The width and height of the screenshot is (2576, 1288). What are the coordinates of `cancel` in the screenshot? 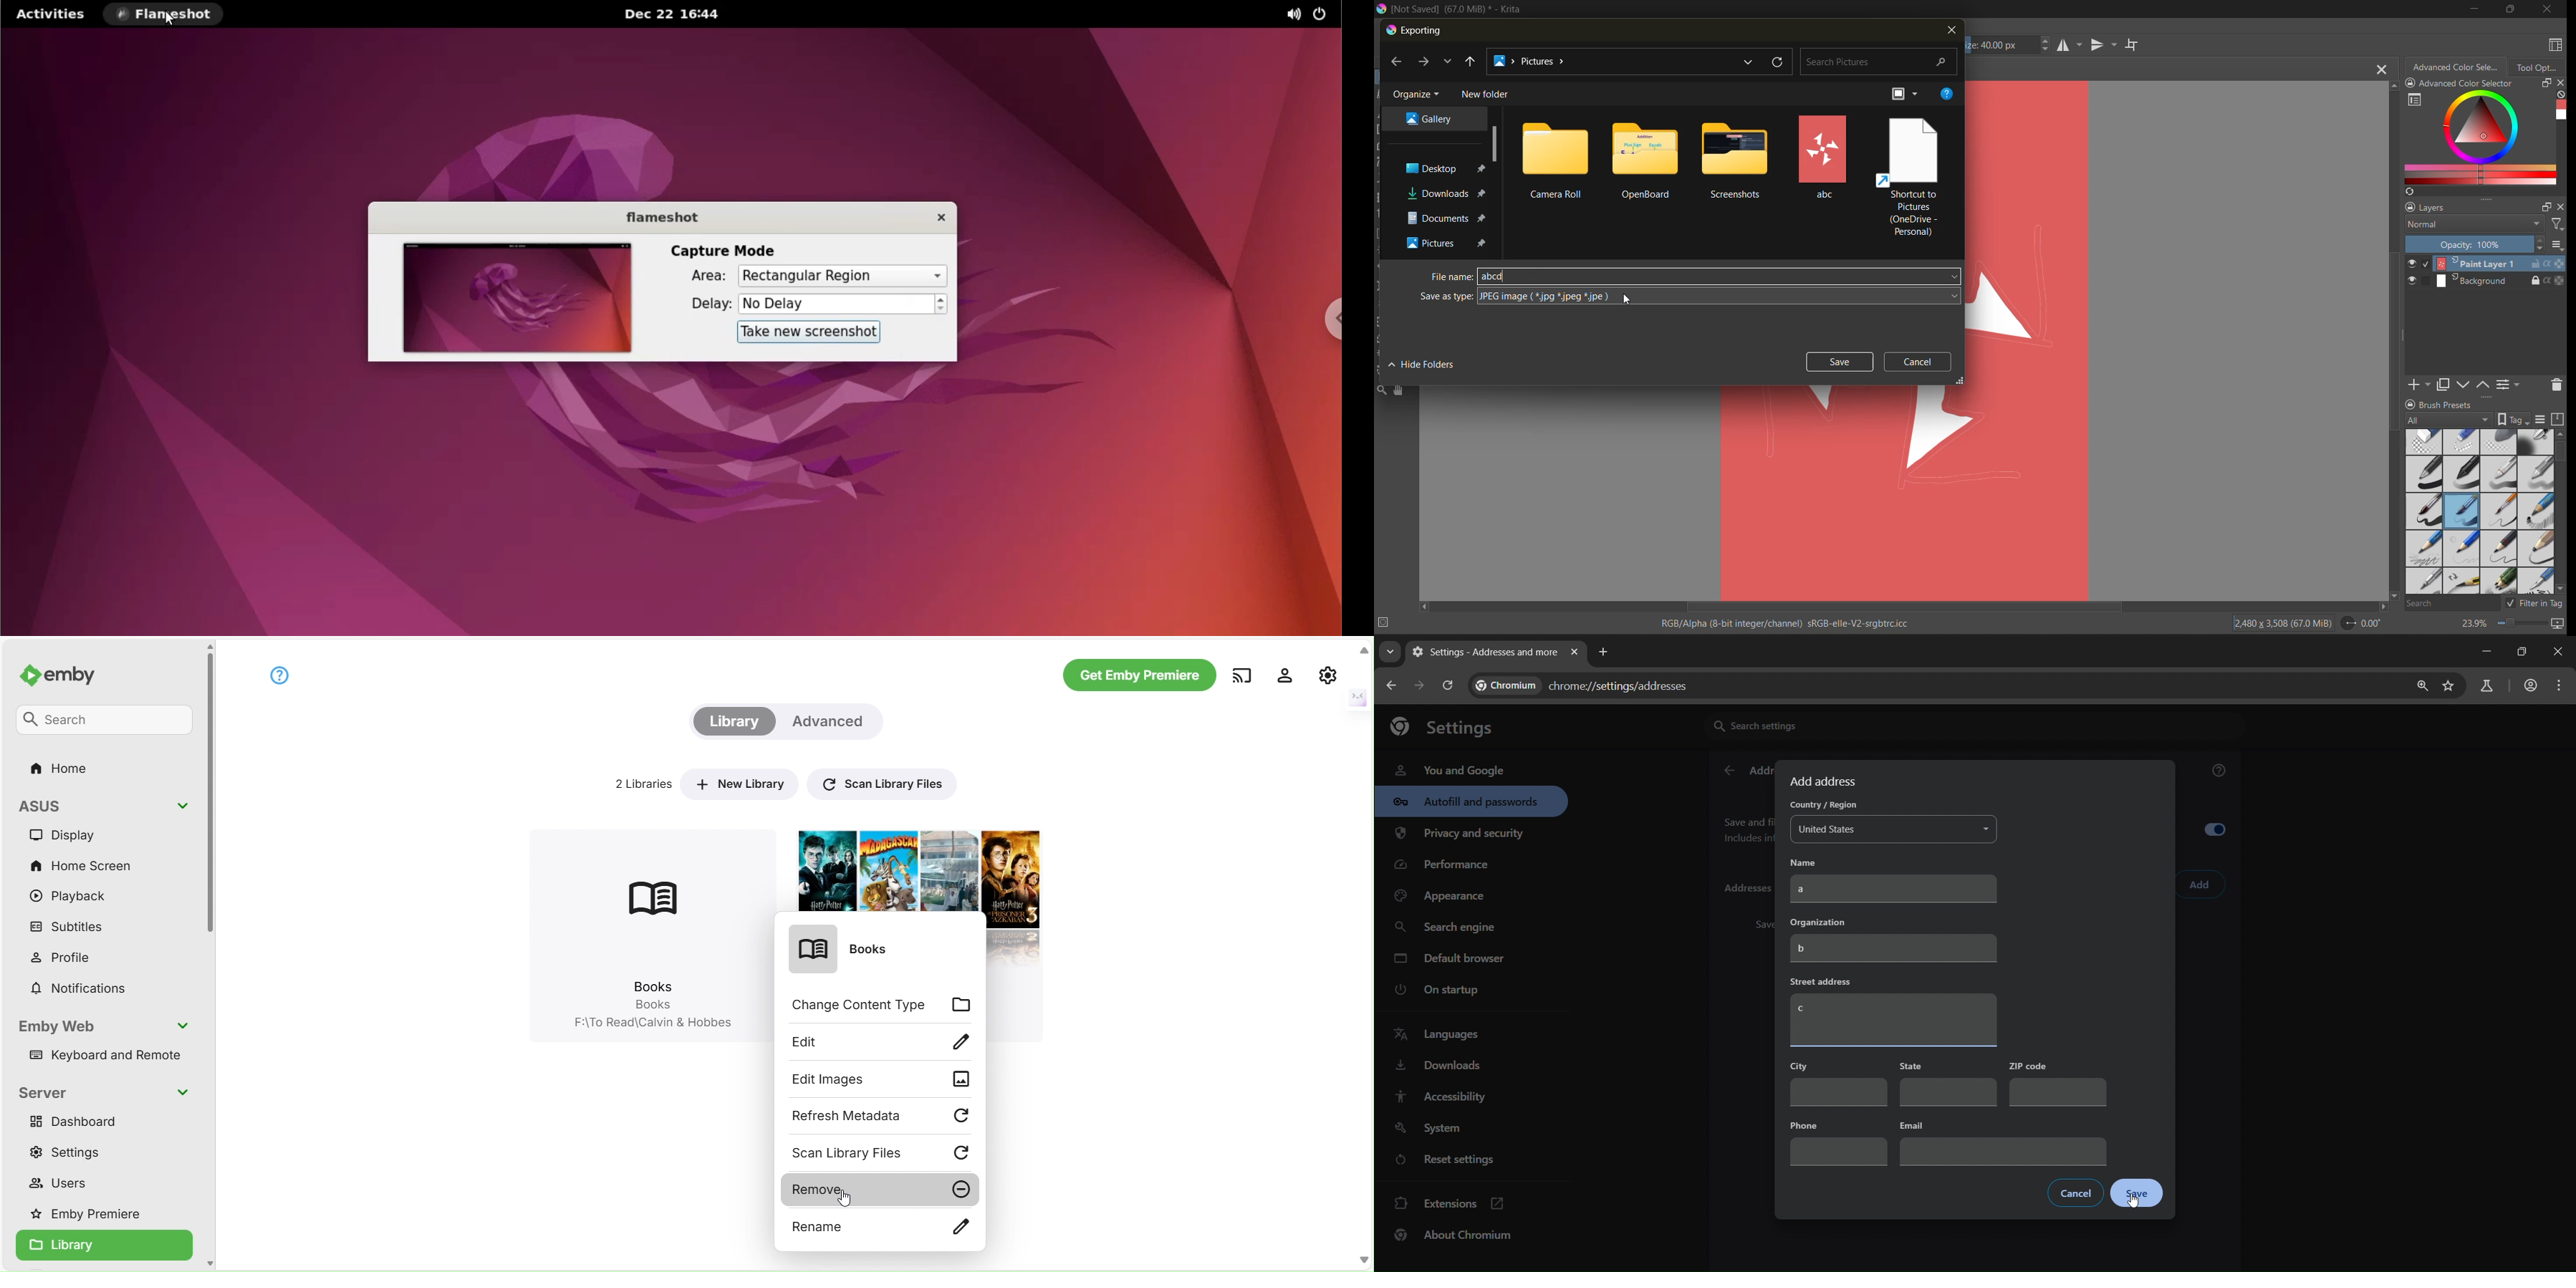 It's located at (1918, 360).